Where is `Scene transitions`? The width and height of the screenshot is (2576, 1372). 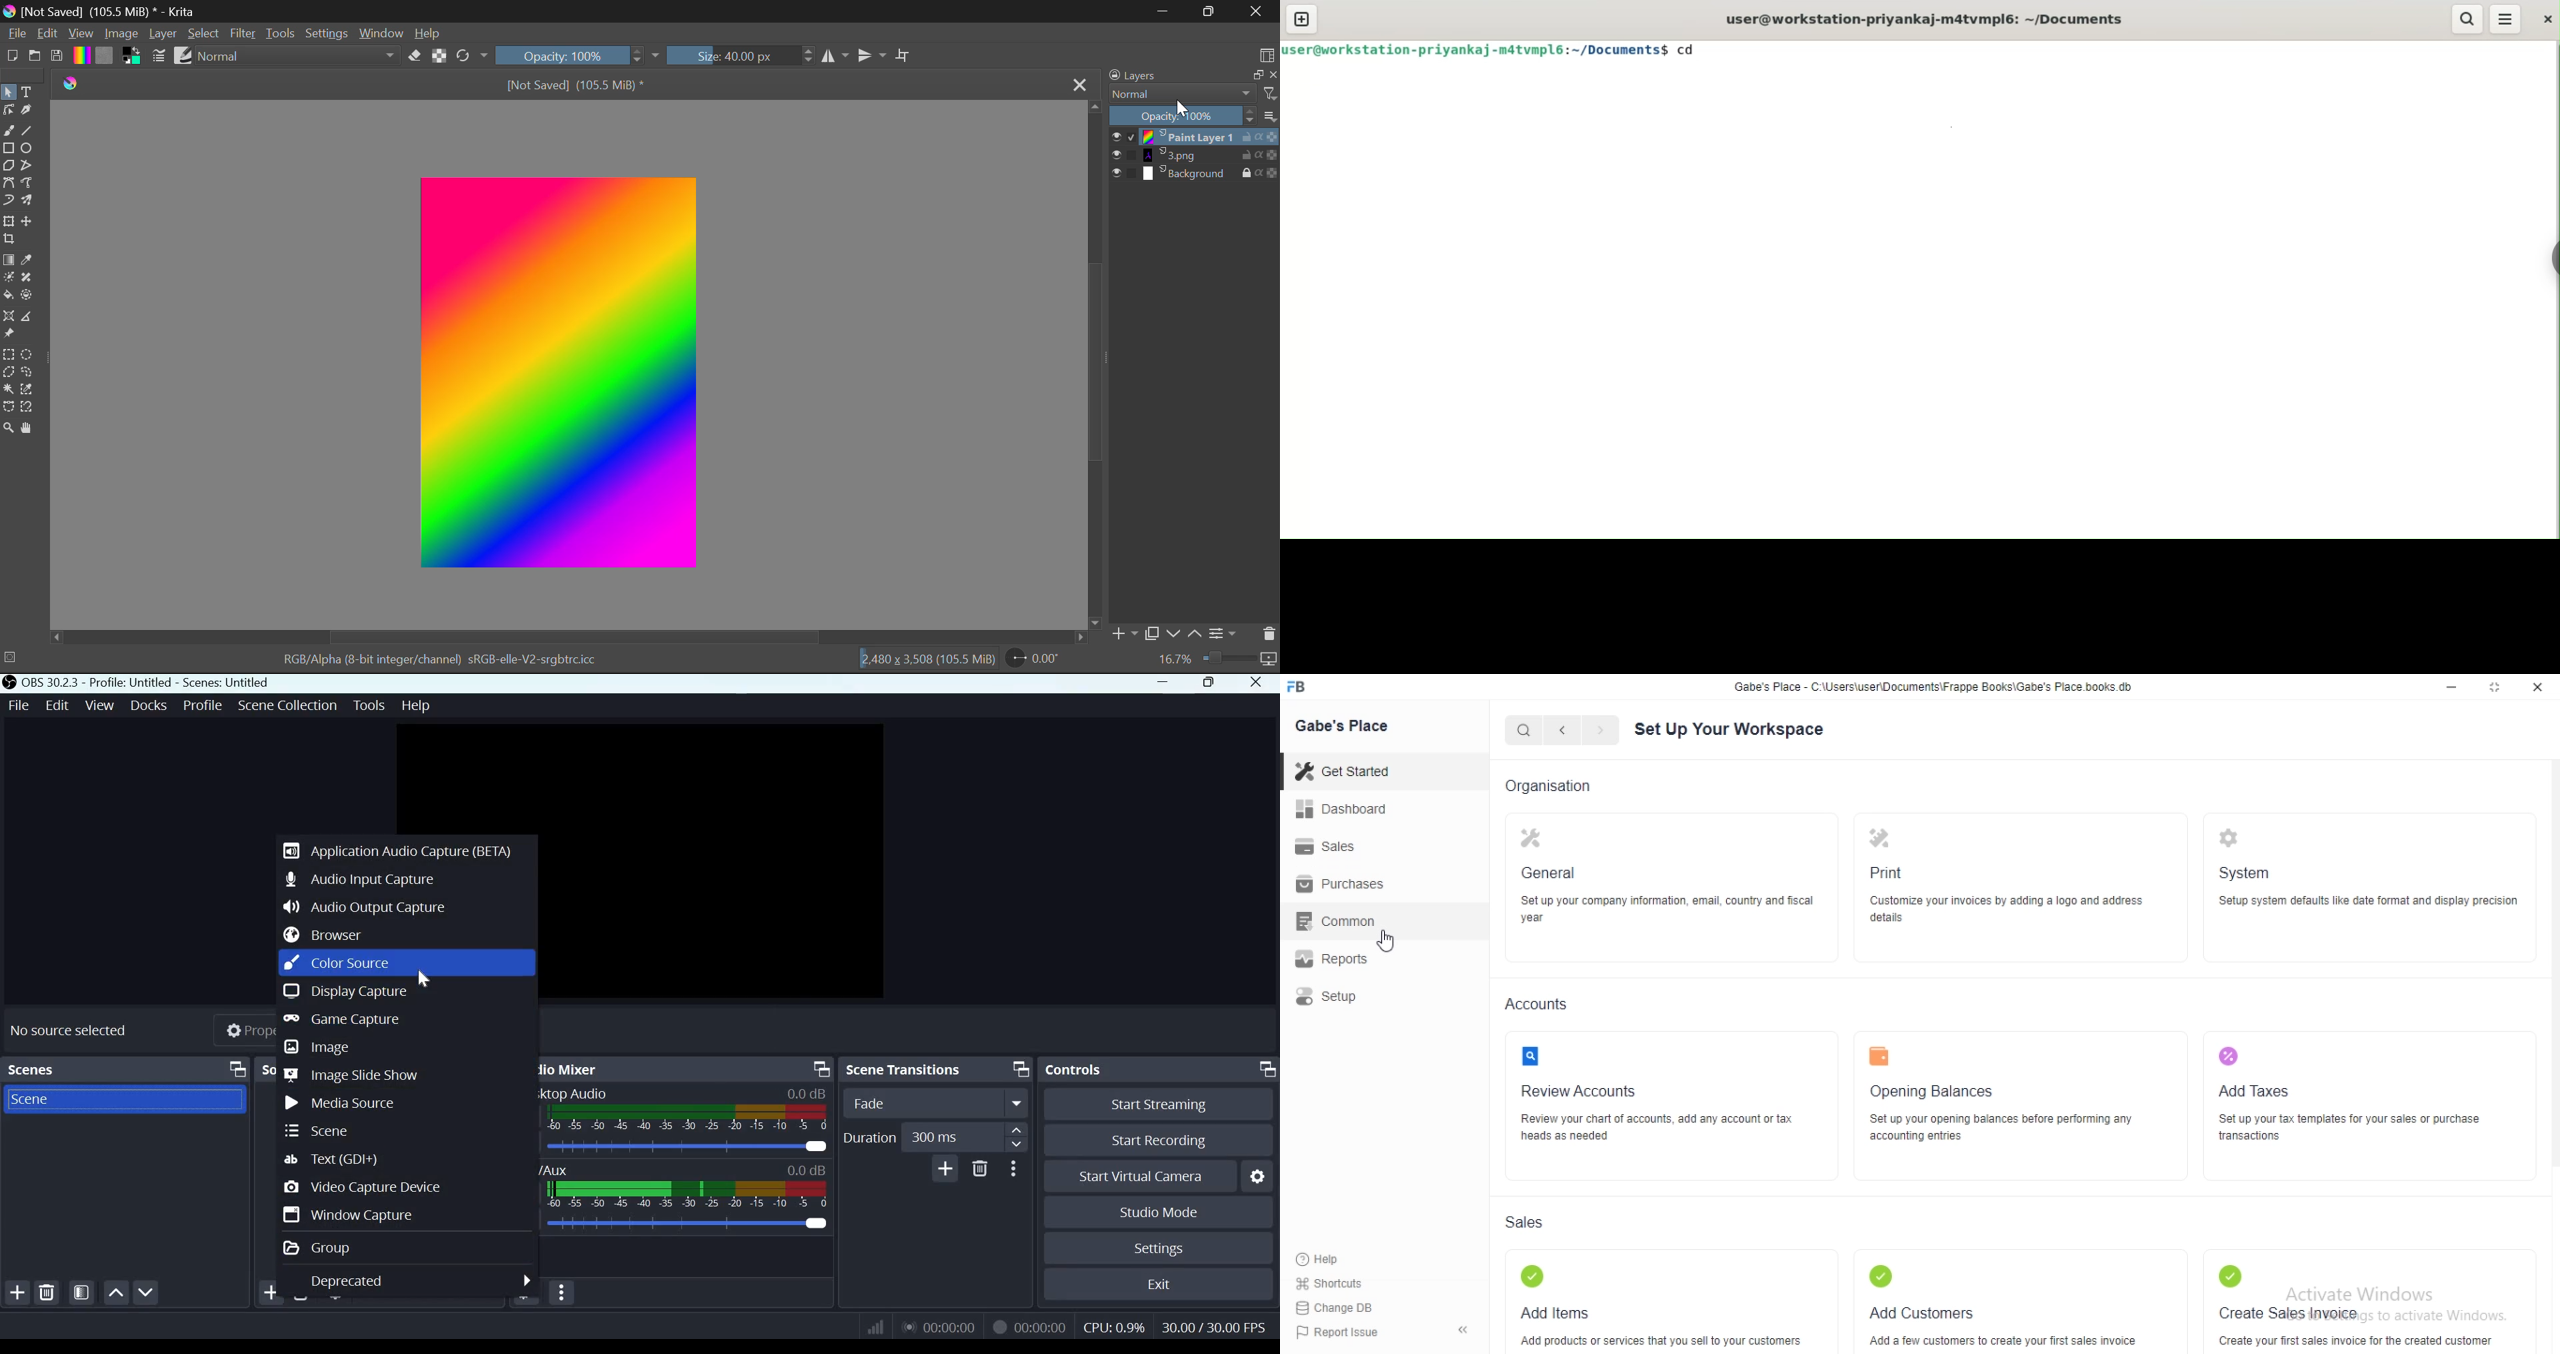 Scene transitions is located at coordinates (907, 1069).